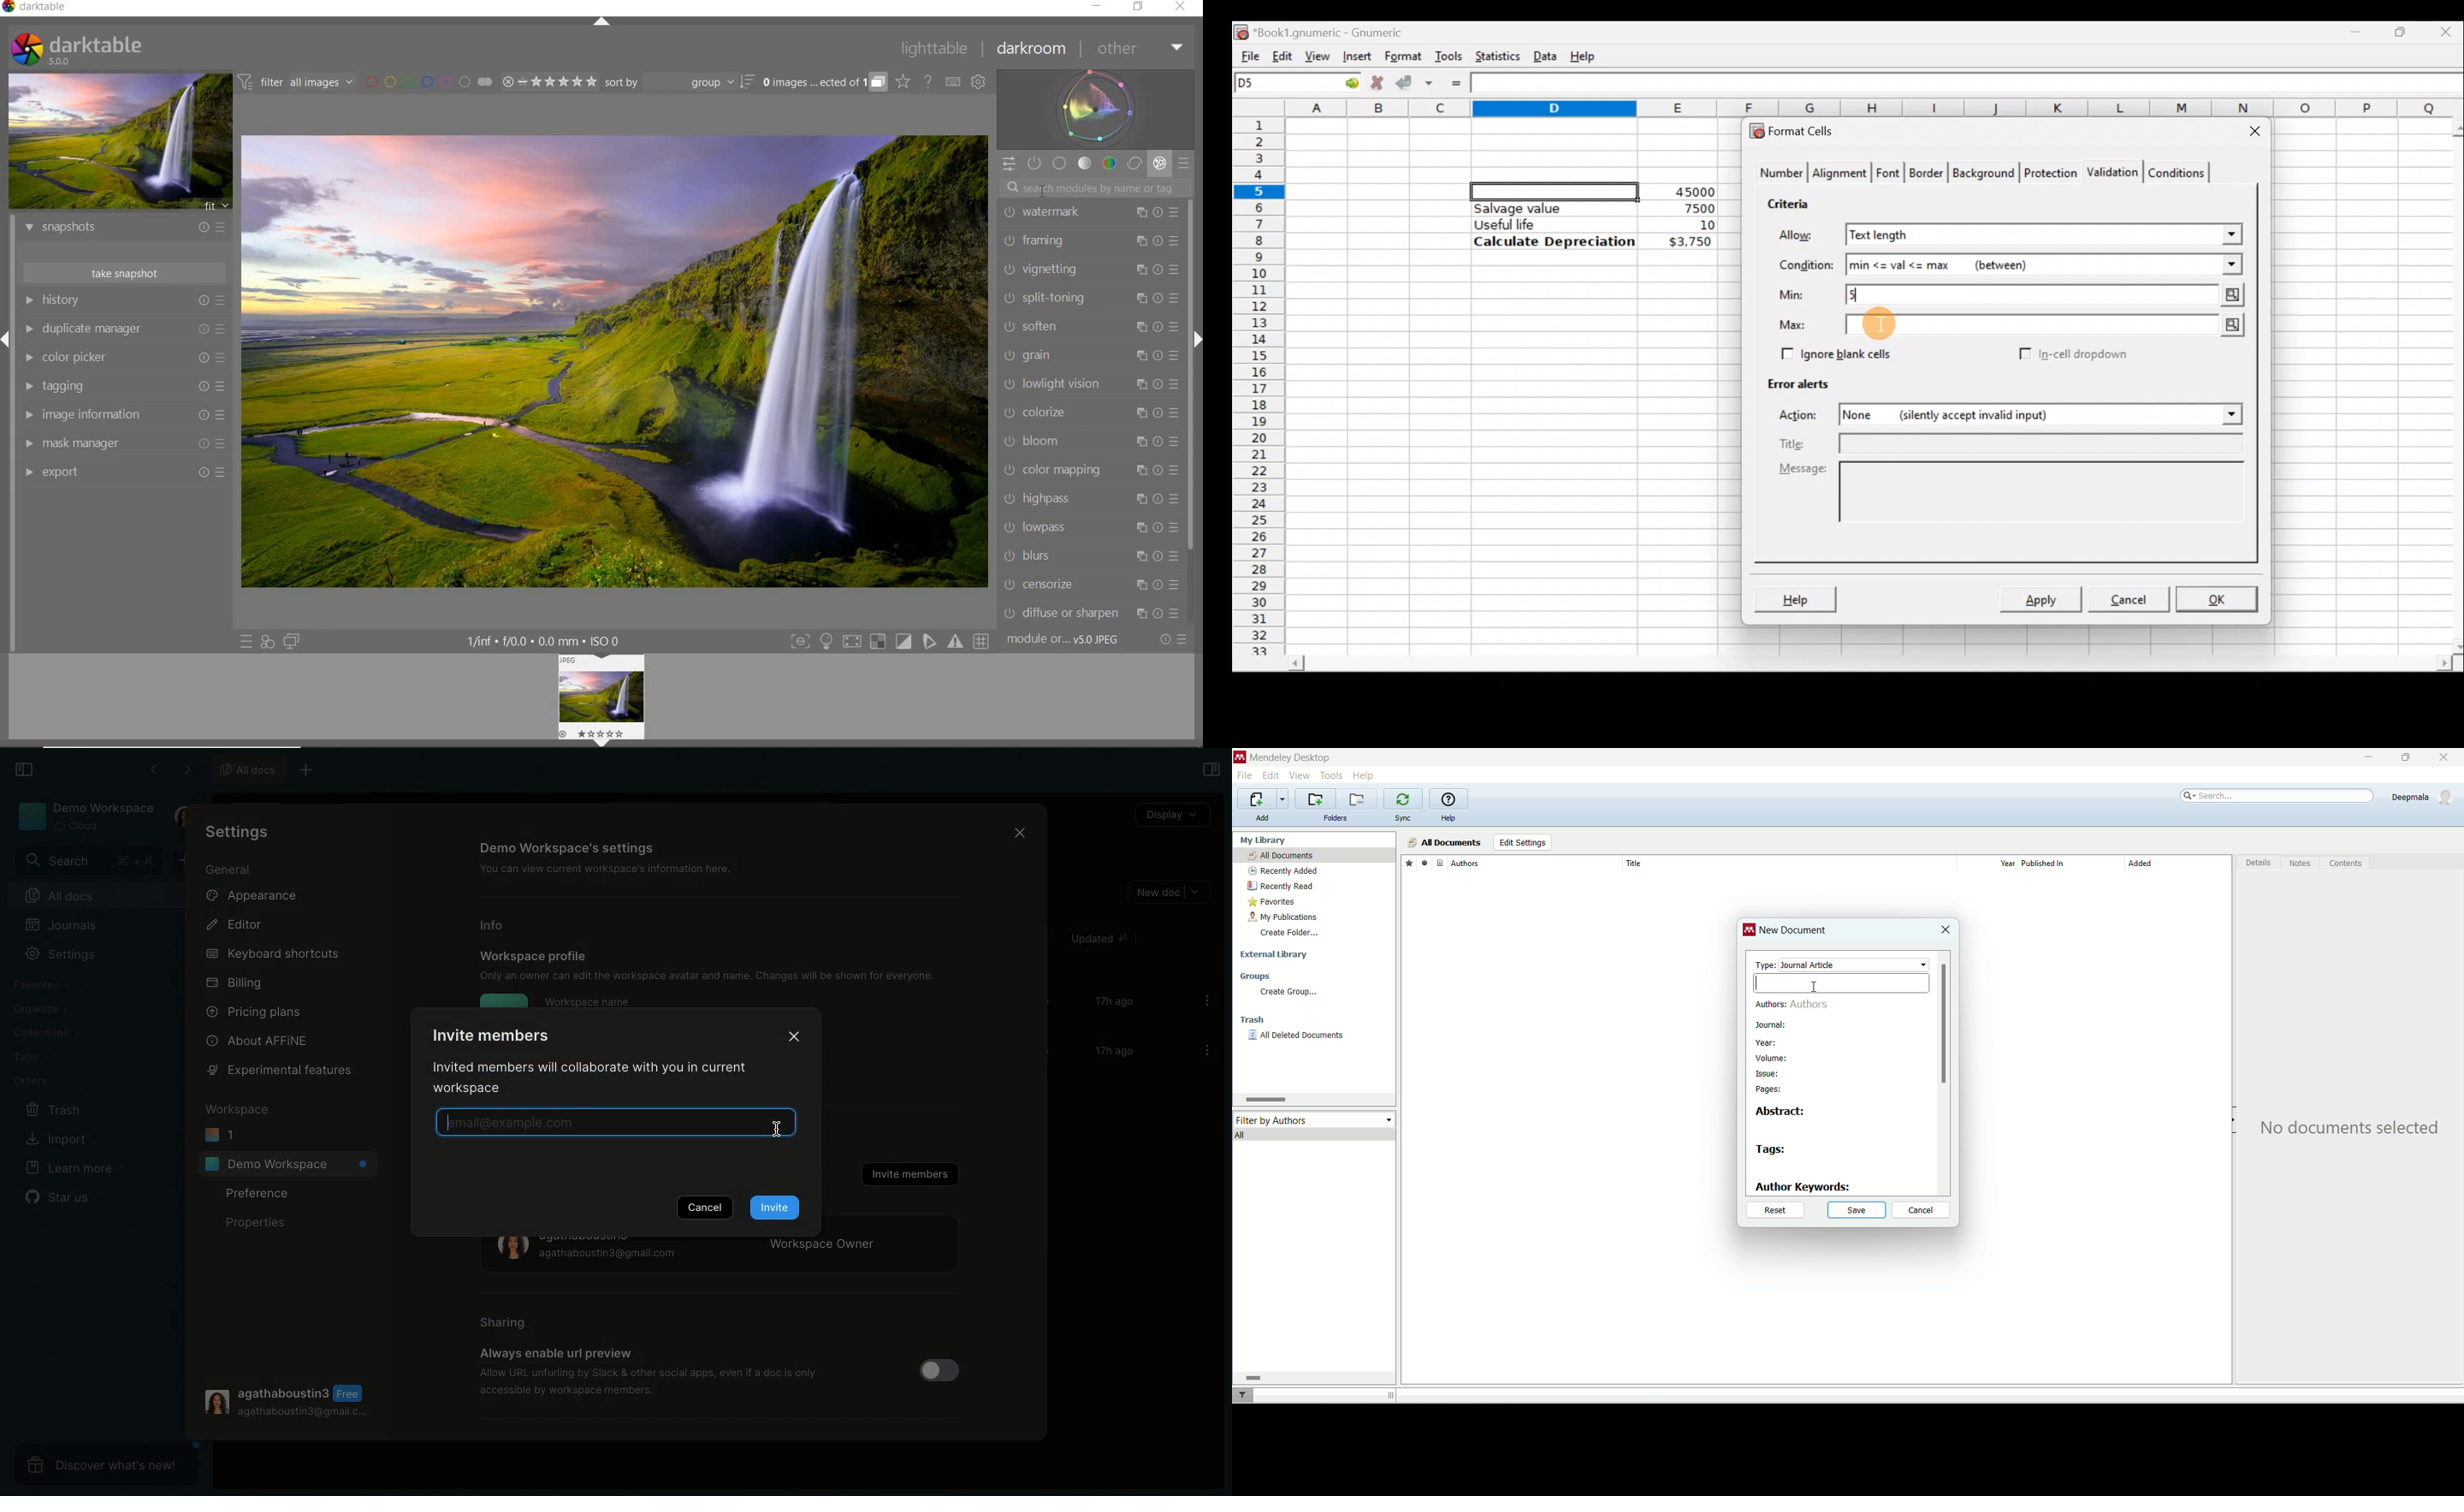  Describe the element at coordinates (61, 924) in the screenshot. I see `Journals` at that location.